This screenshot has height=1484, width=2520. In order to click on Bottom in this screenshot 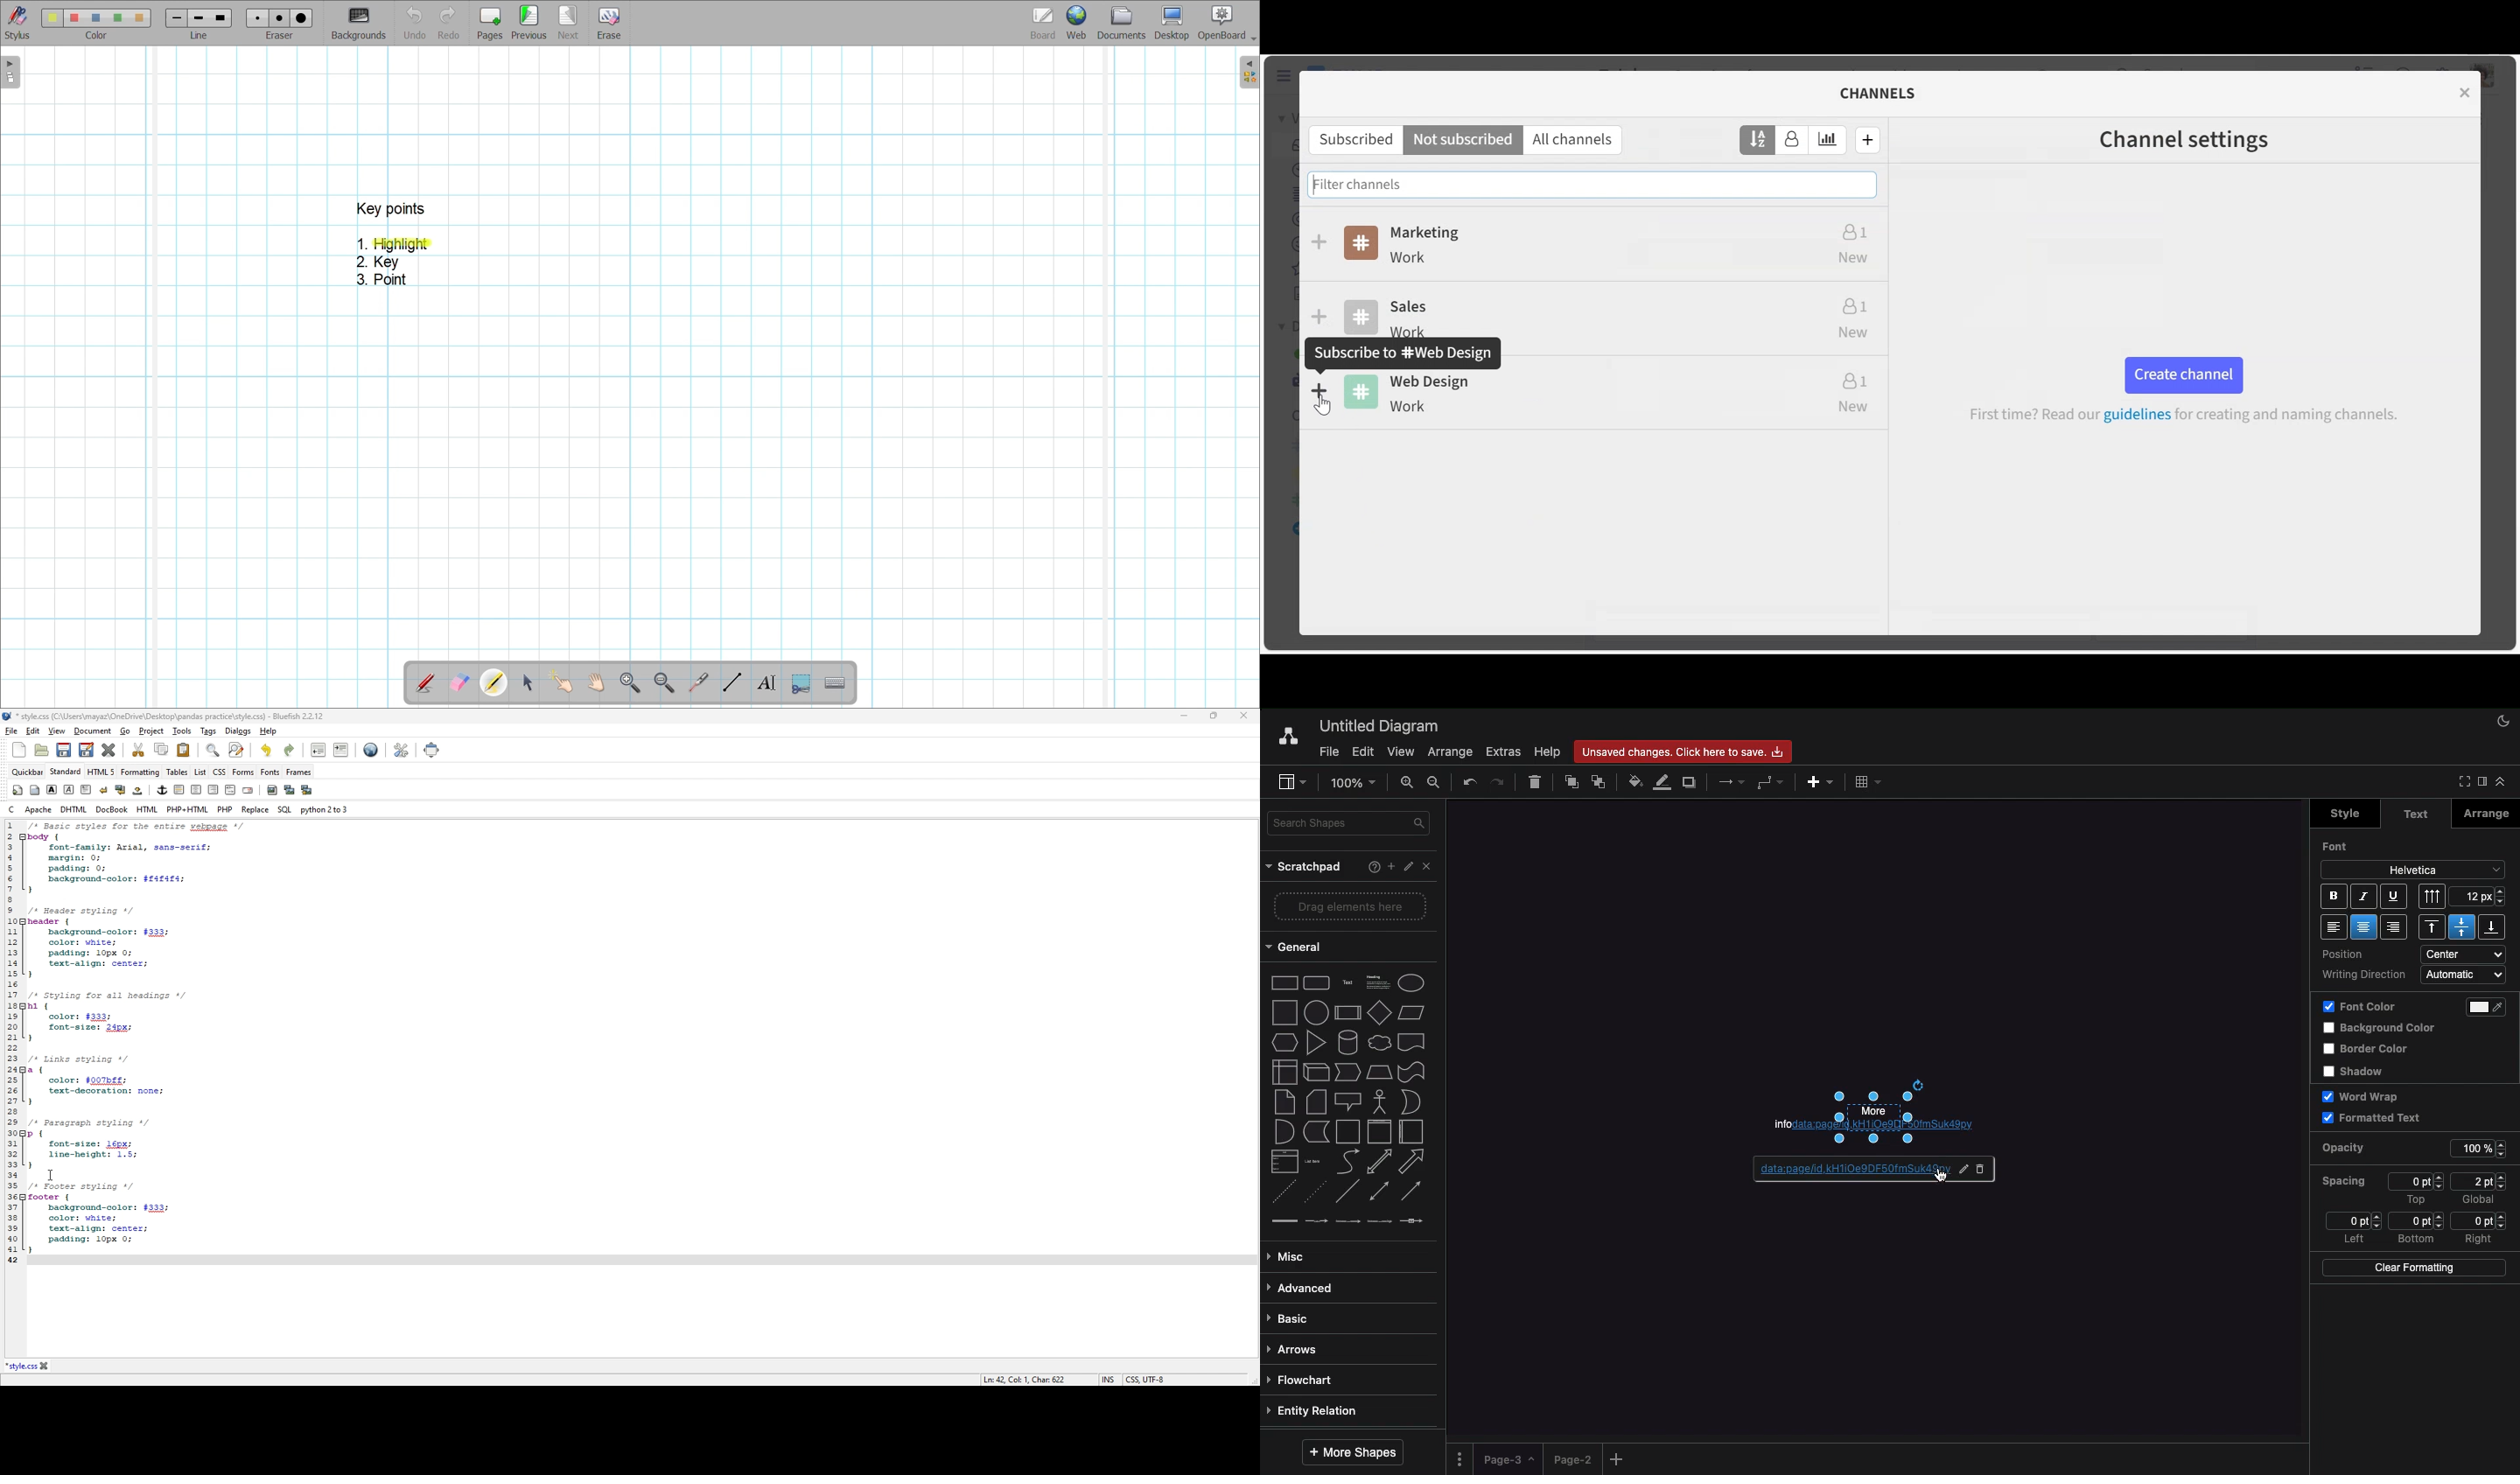, I will do `click(2416, 1240)`.